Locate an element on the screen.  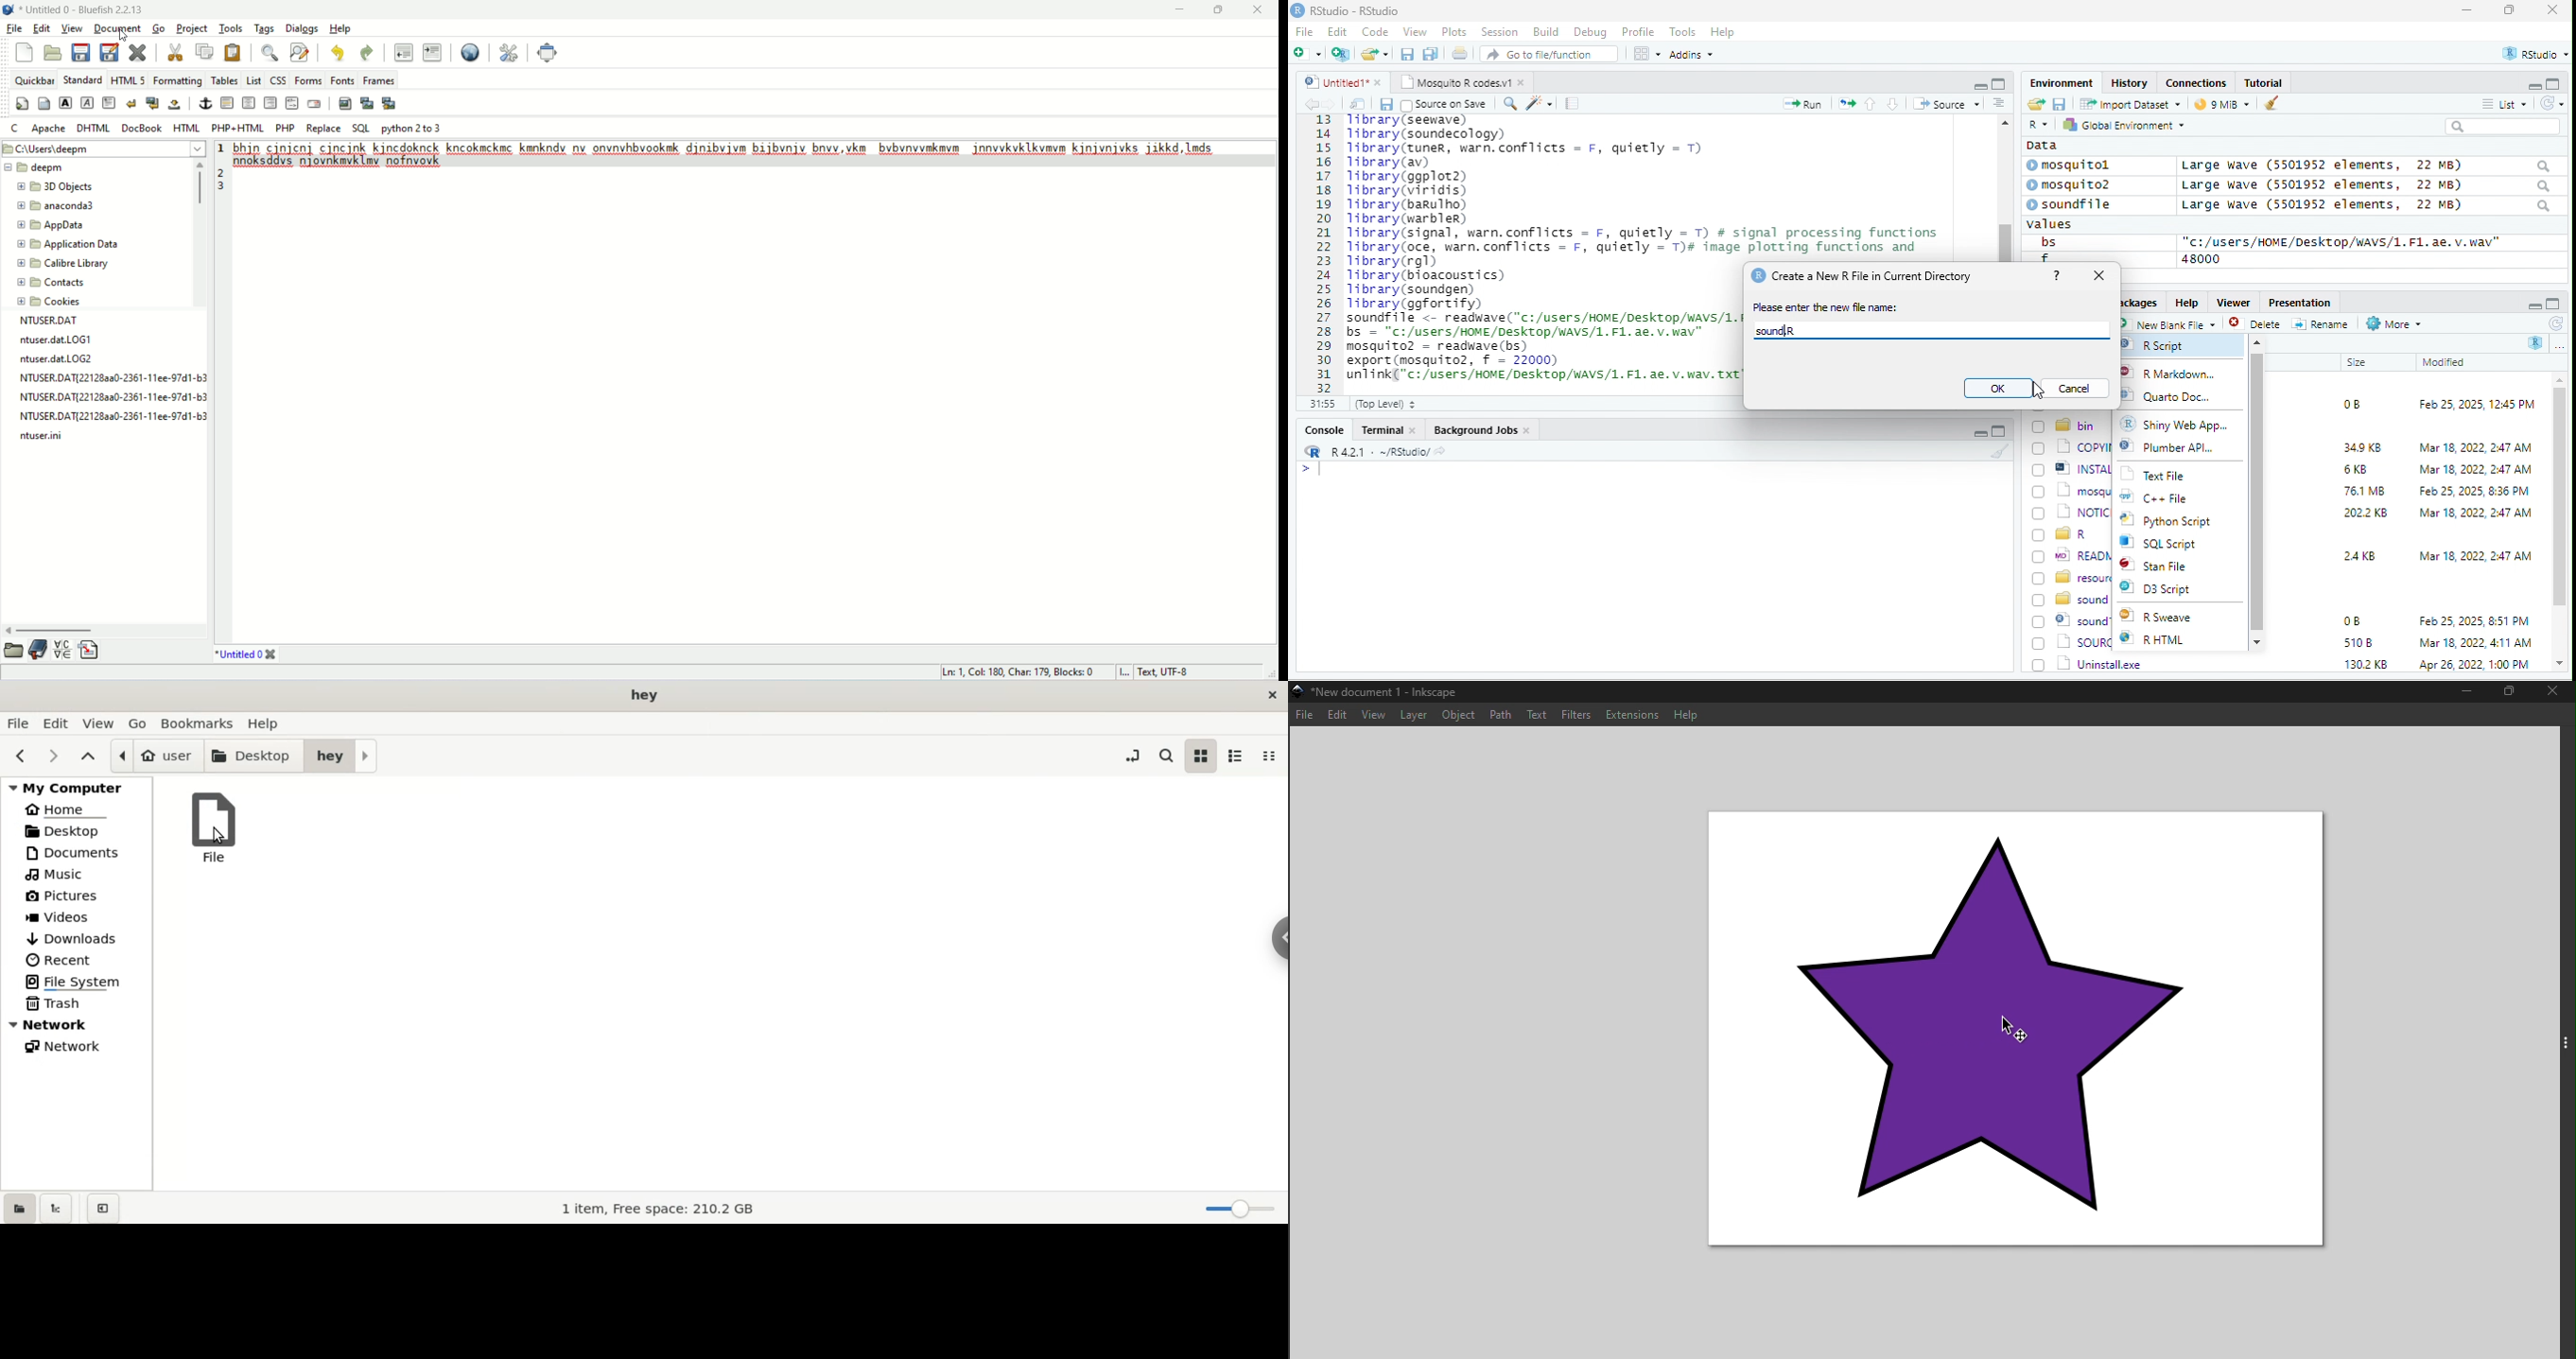
minimize is located at coordinates (2467, 11).